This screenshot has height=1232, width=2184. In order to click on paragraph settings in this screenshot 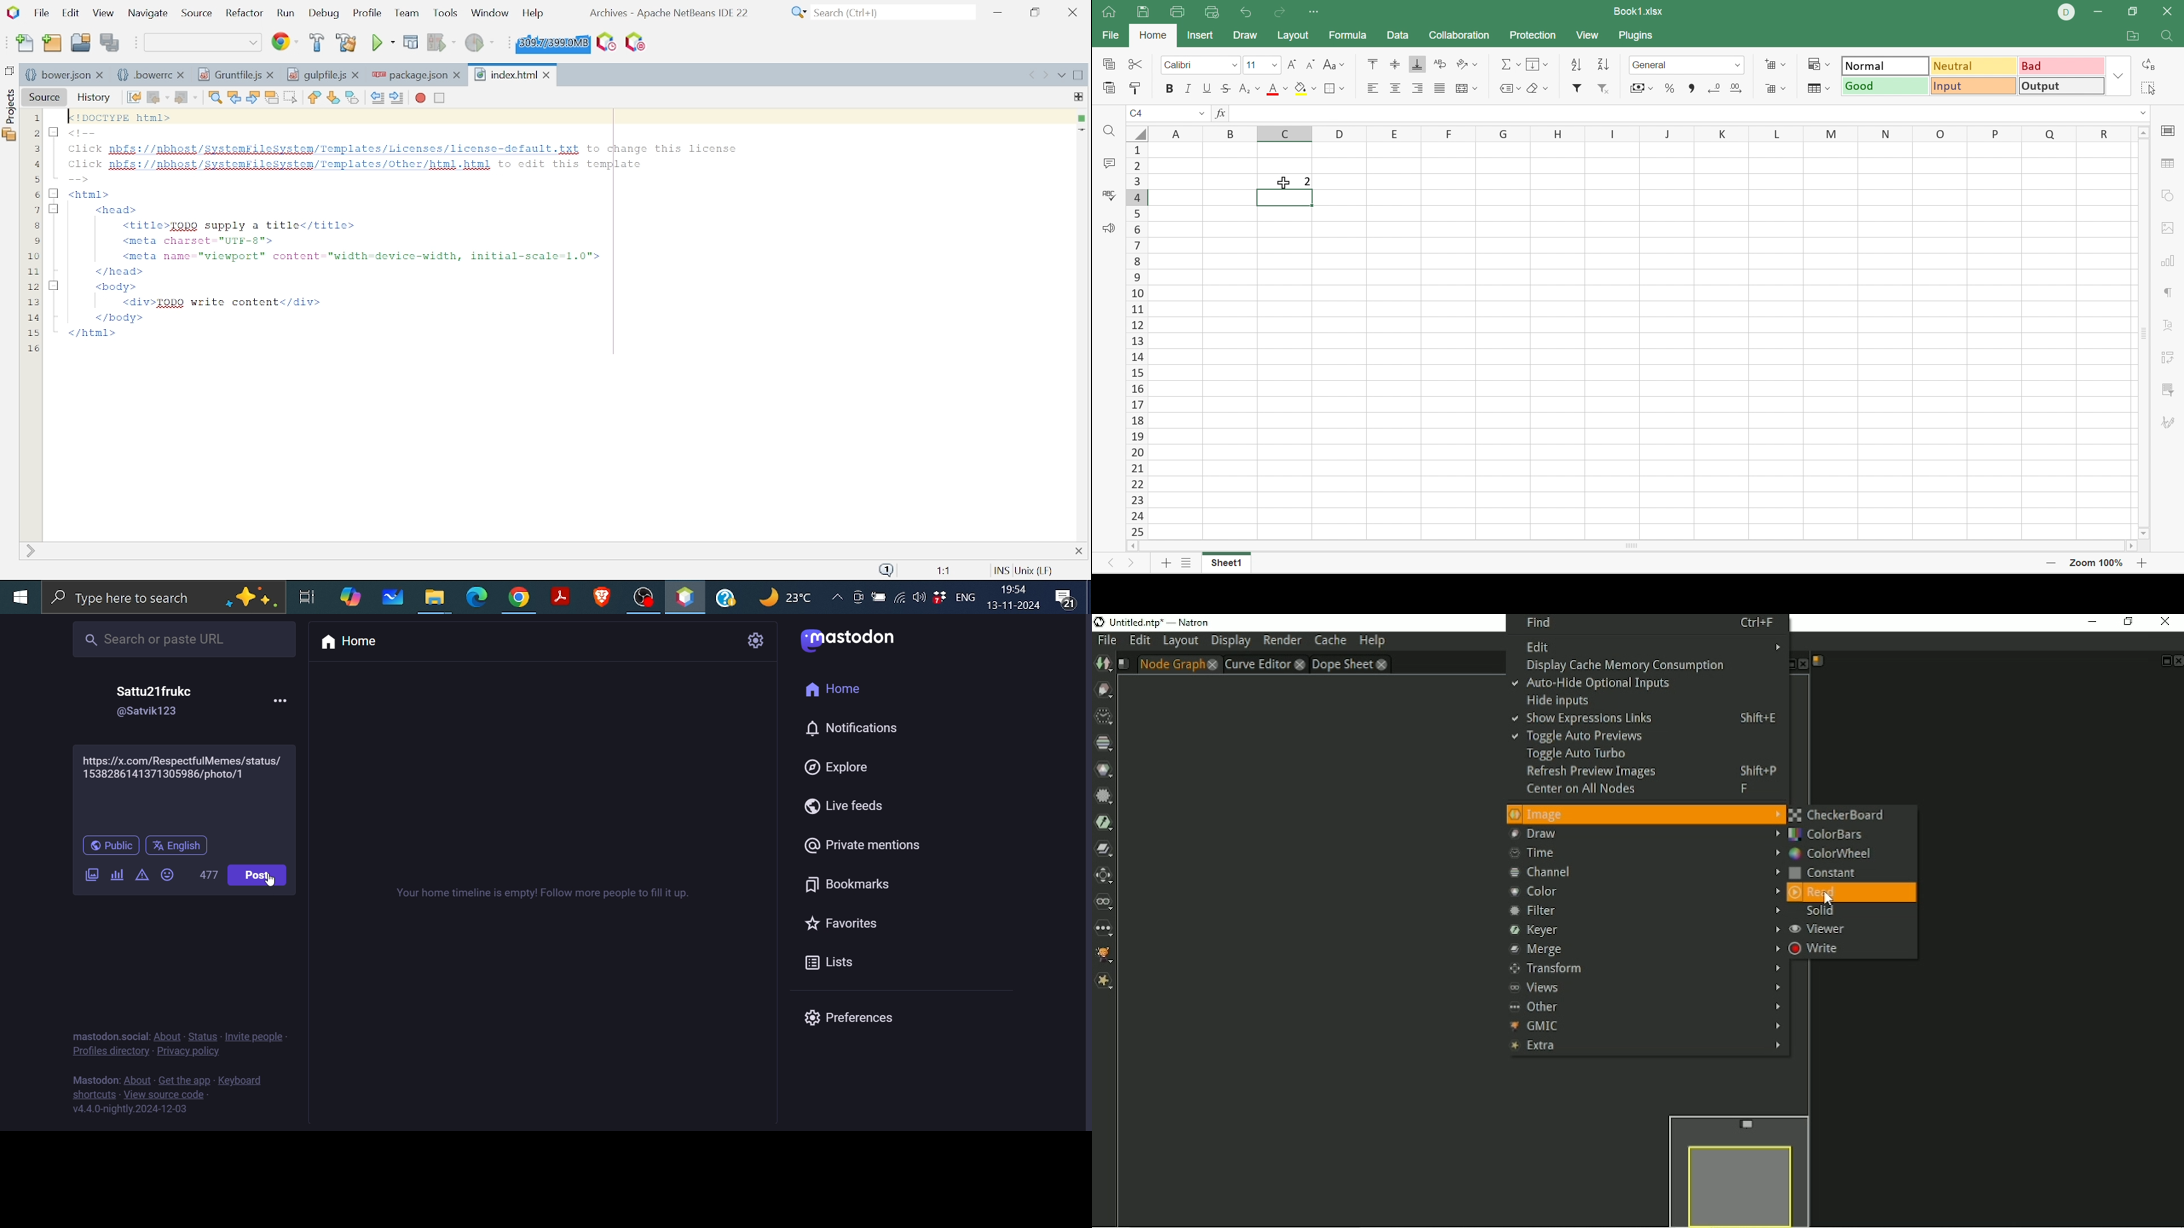, I will do `click(2172, 296)`.